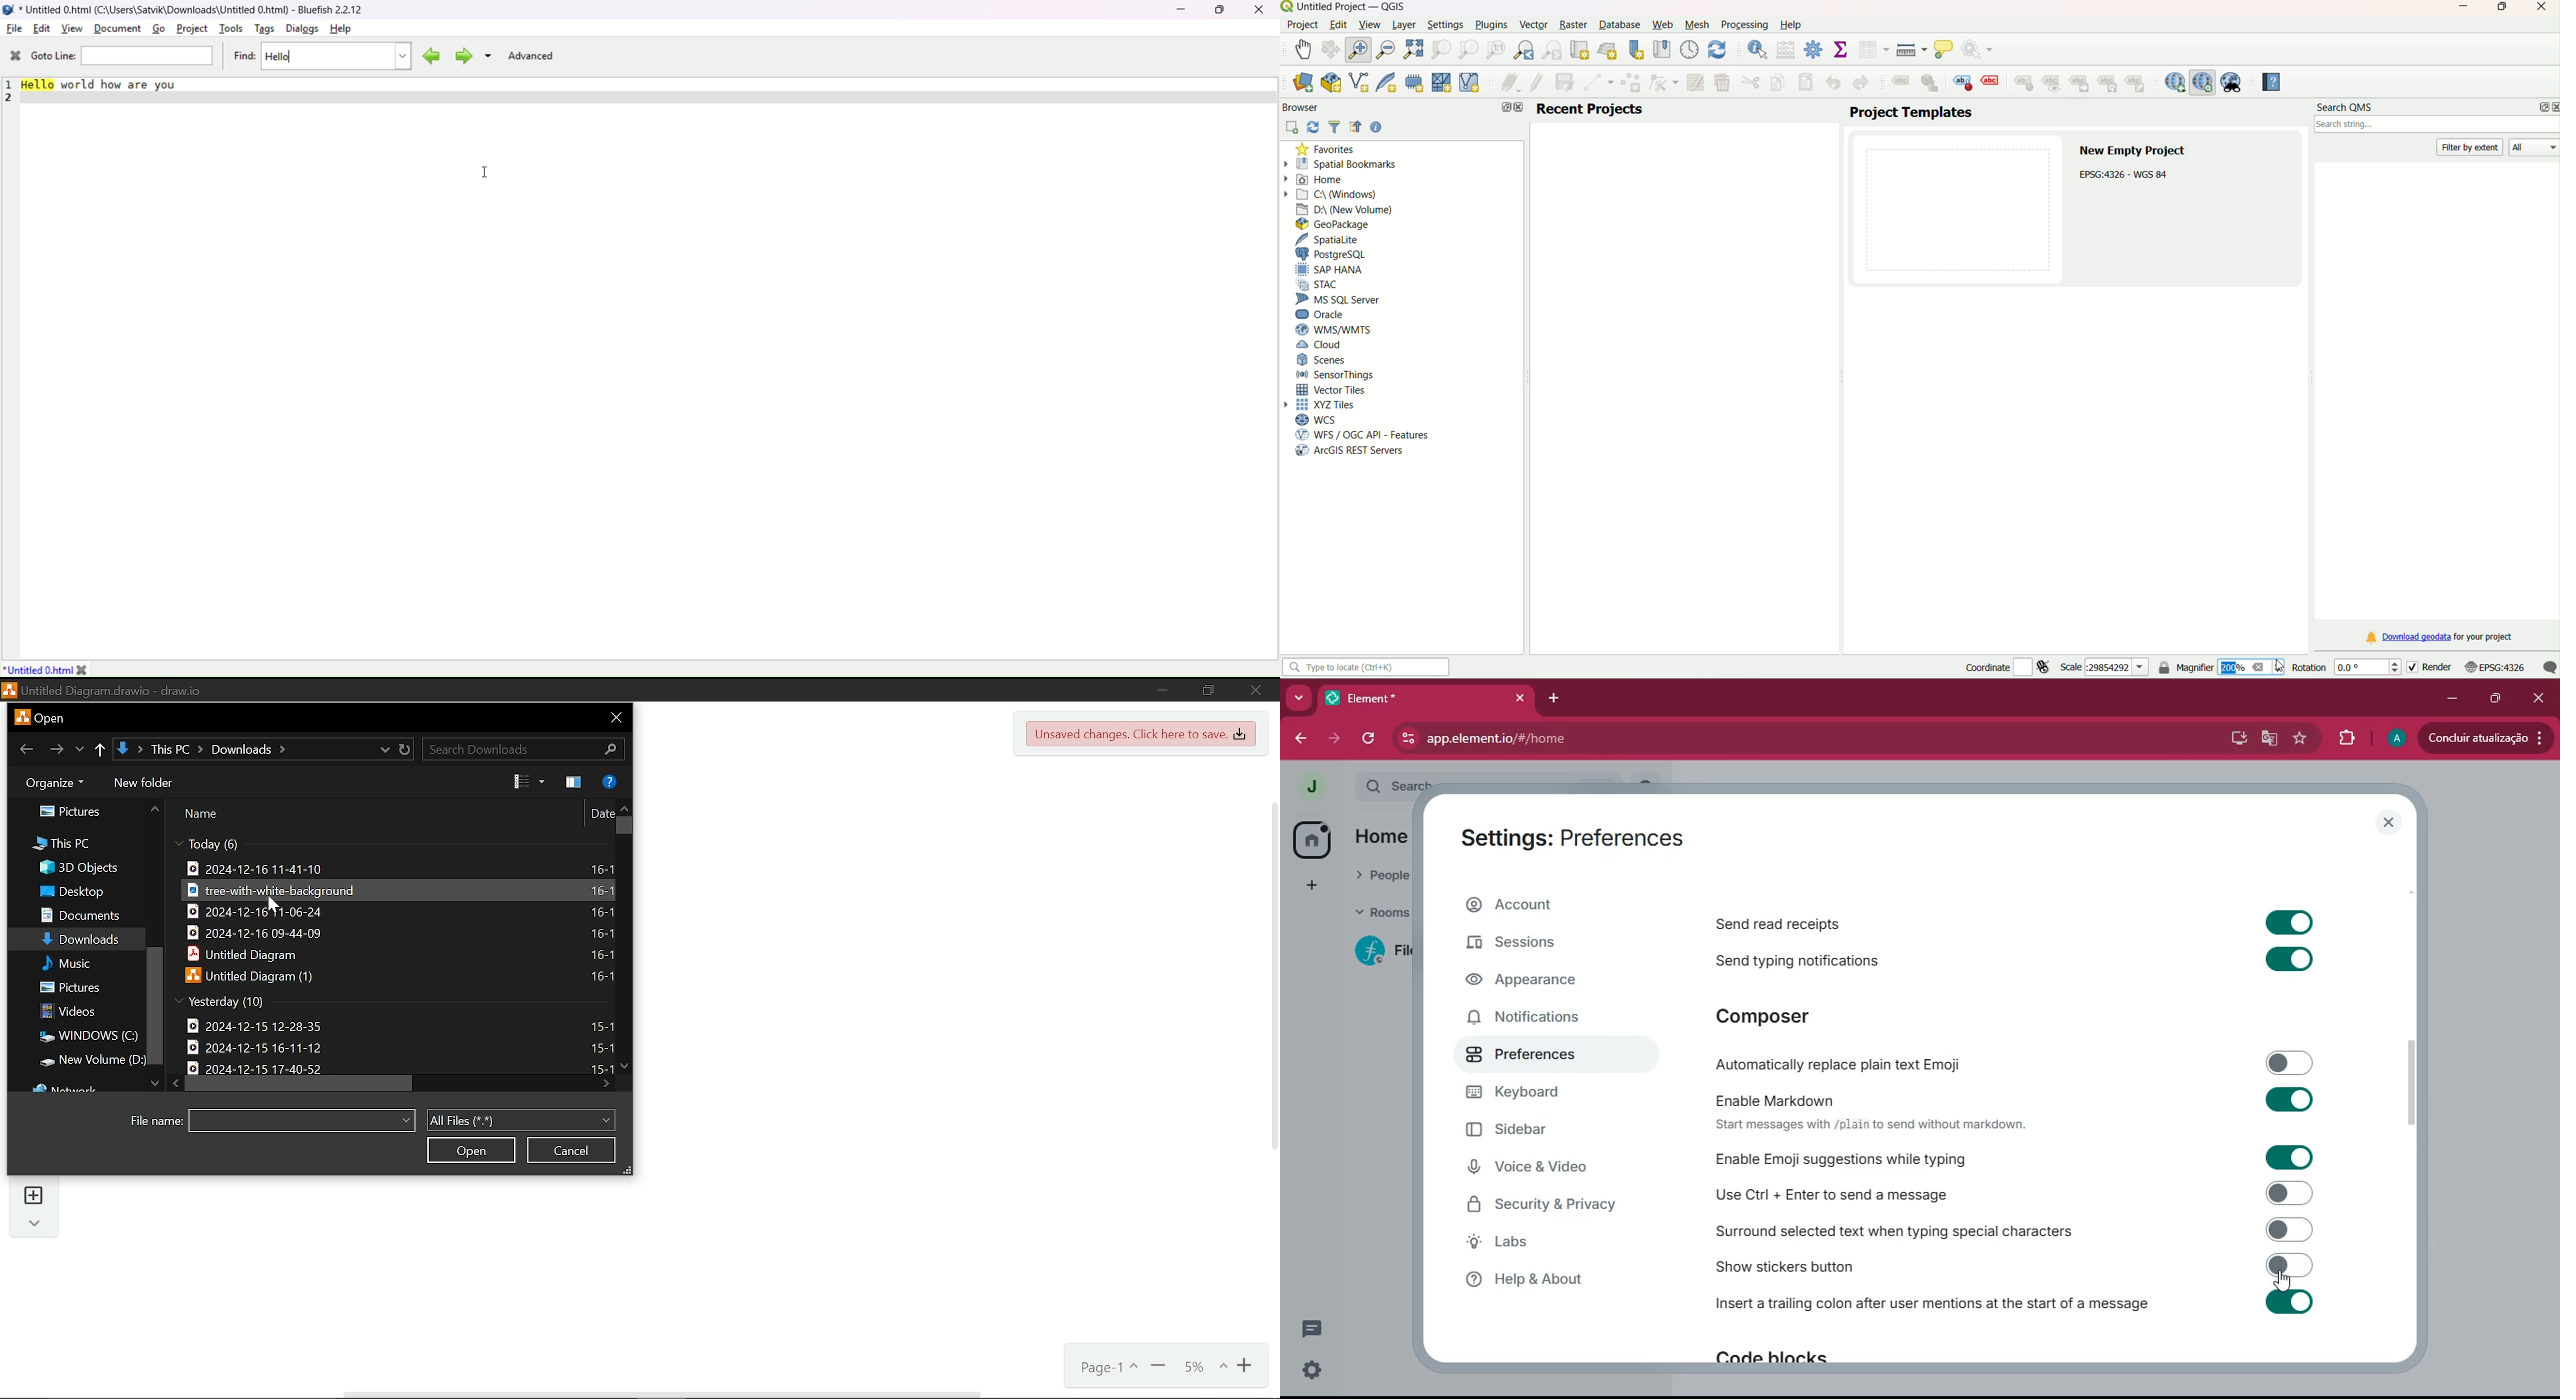  Describe the element at coordinates (398, 912) in the screenshot. I see `file titled "2024-12-16 11-06-24"` at that location.